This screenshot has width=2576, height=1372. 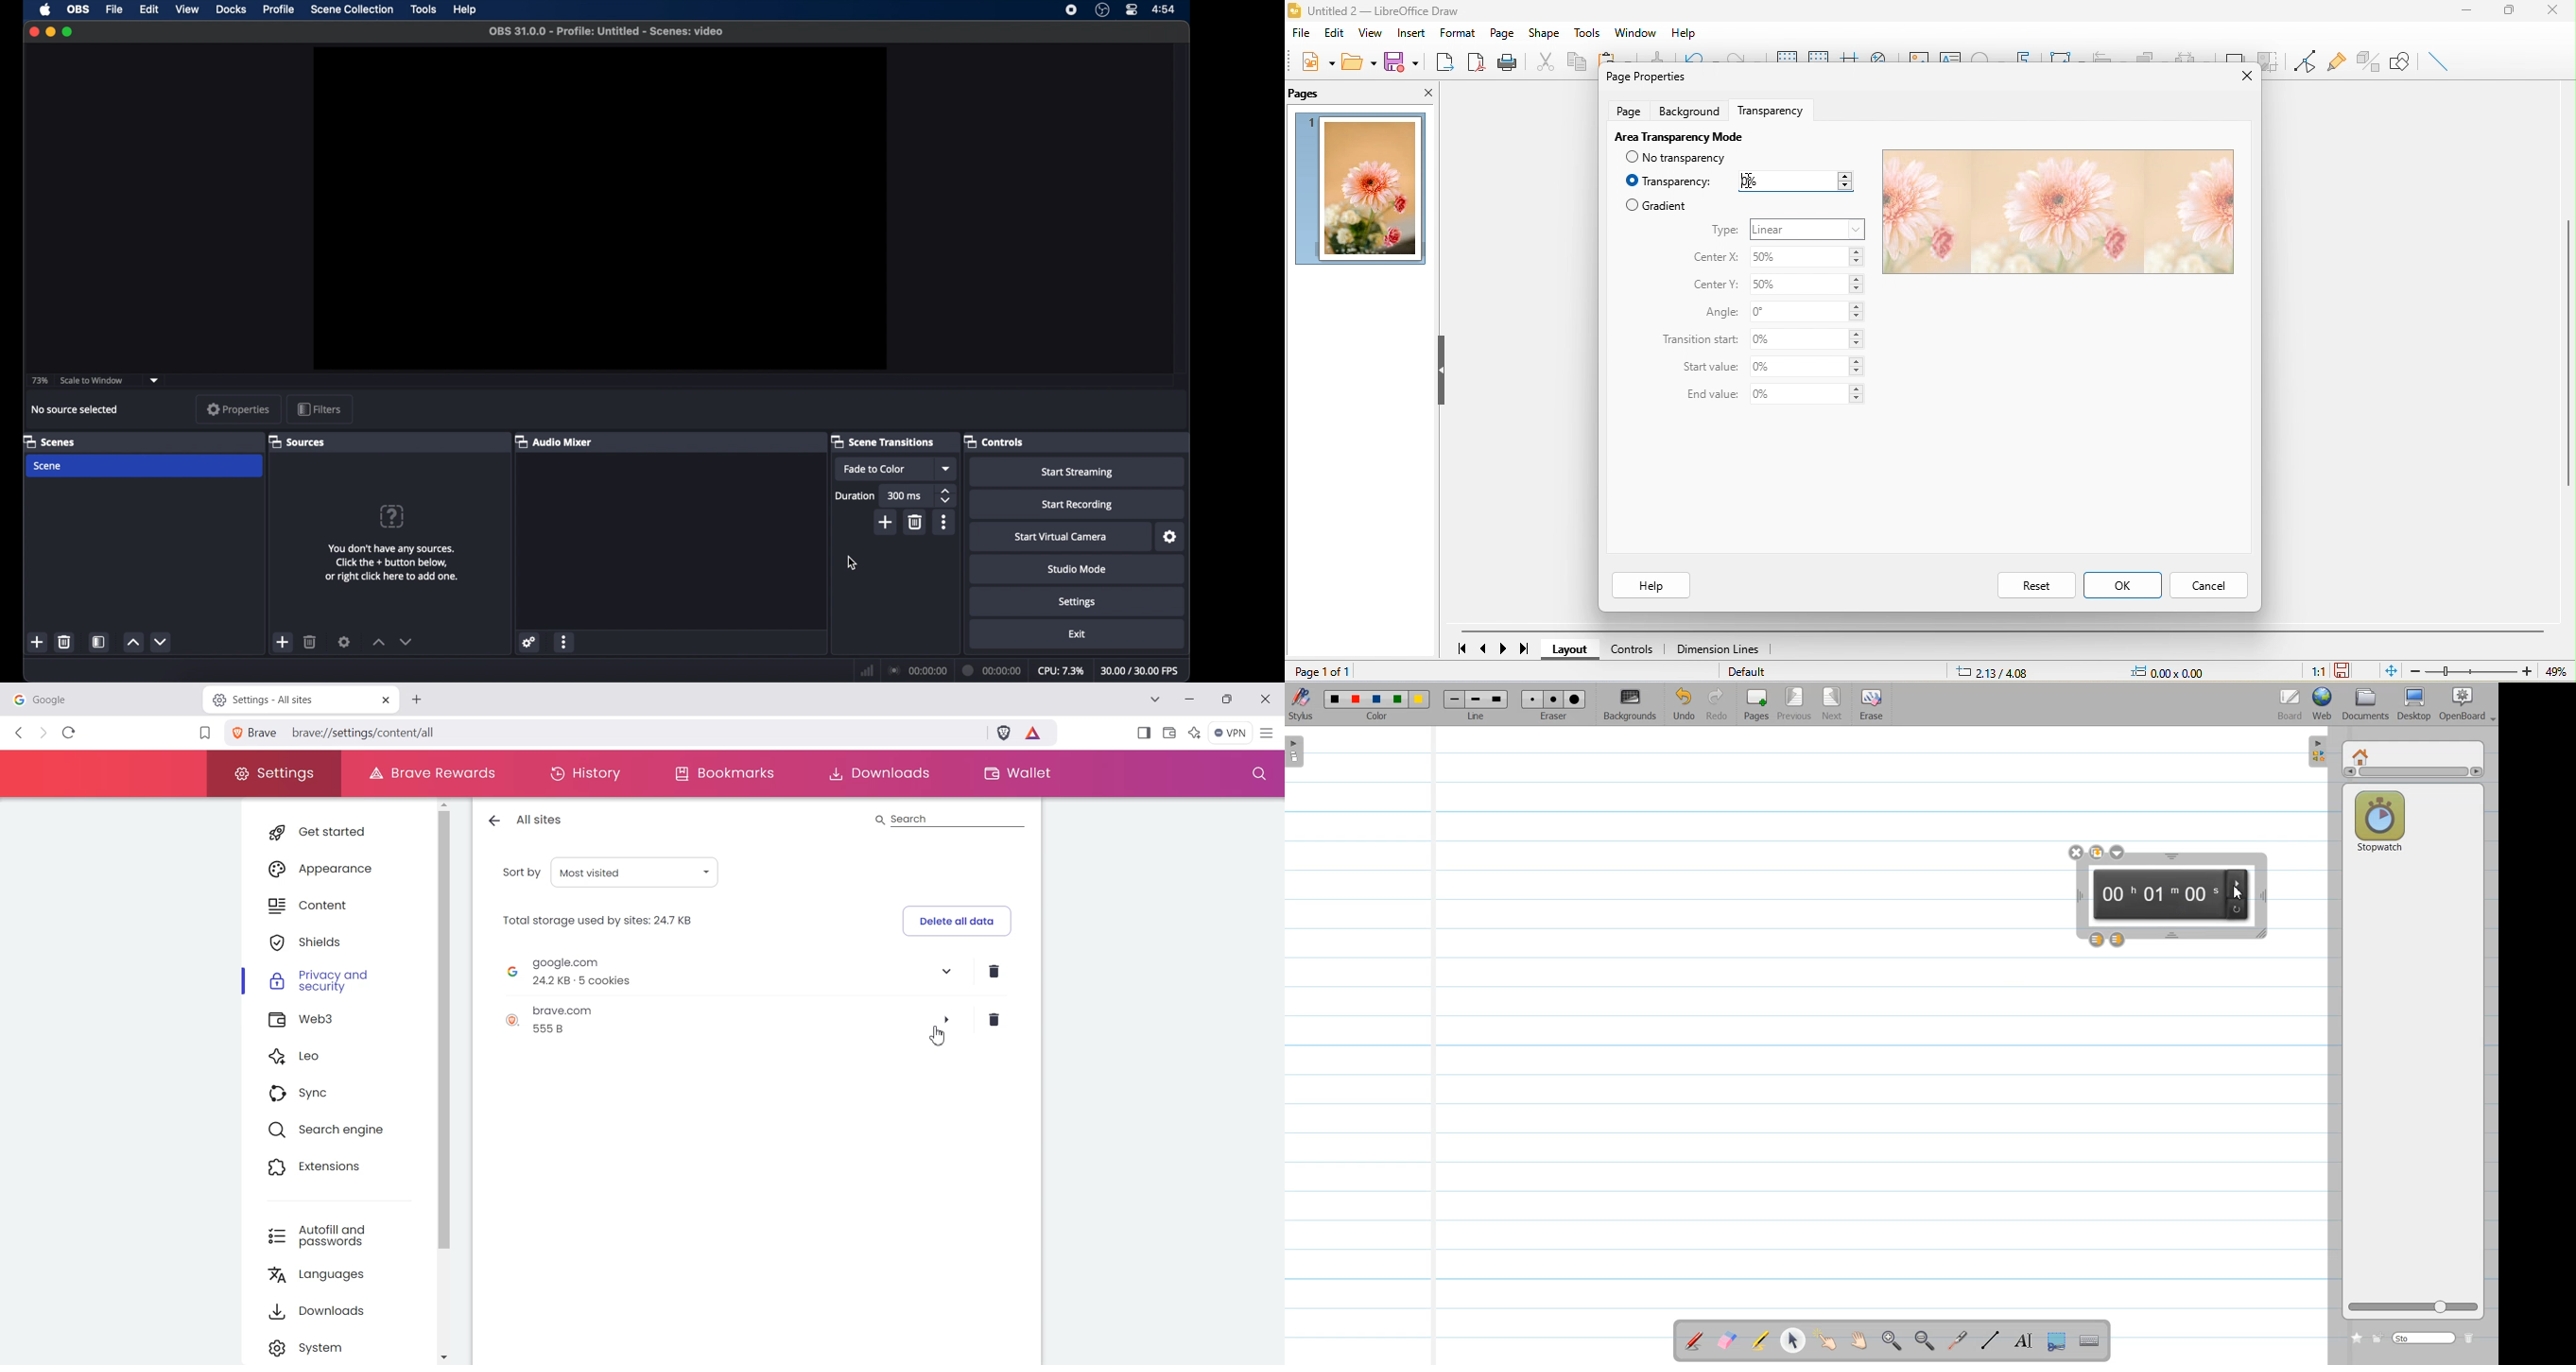 What do you see at coordinates (48, 467) in the screenshot?
I see `scene` at bounding box center [48, 467].